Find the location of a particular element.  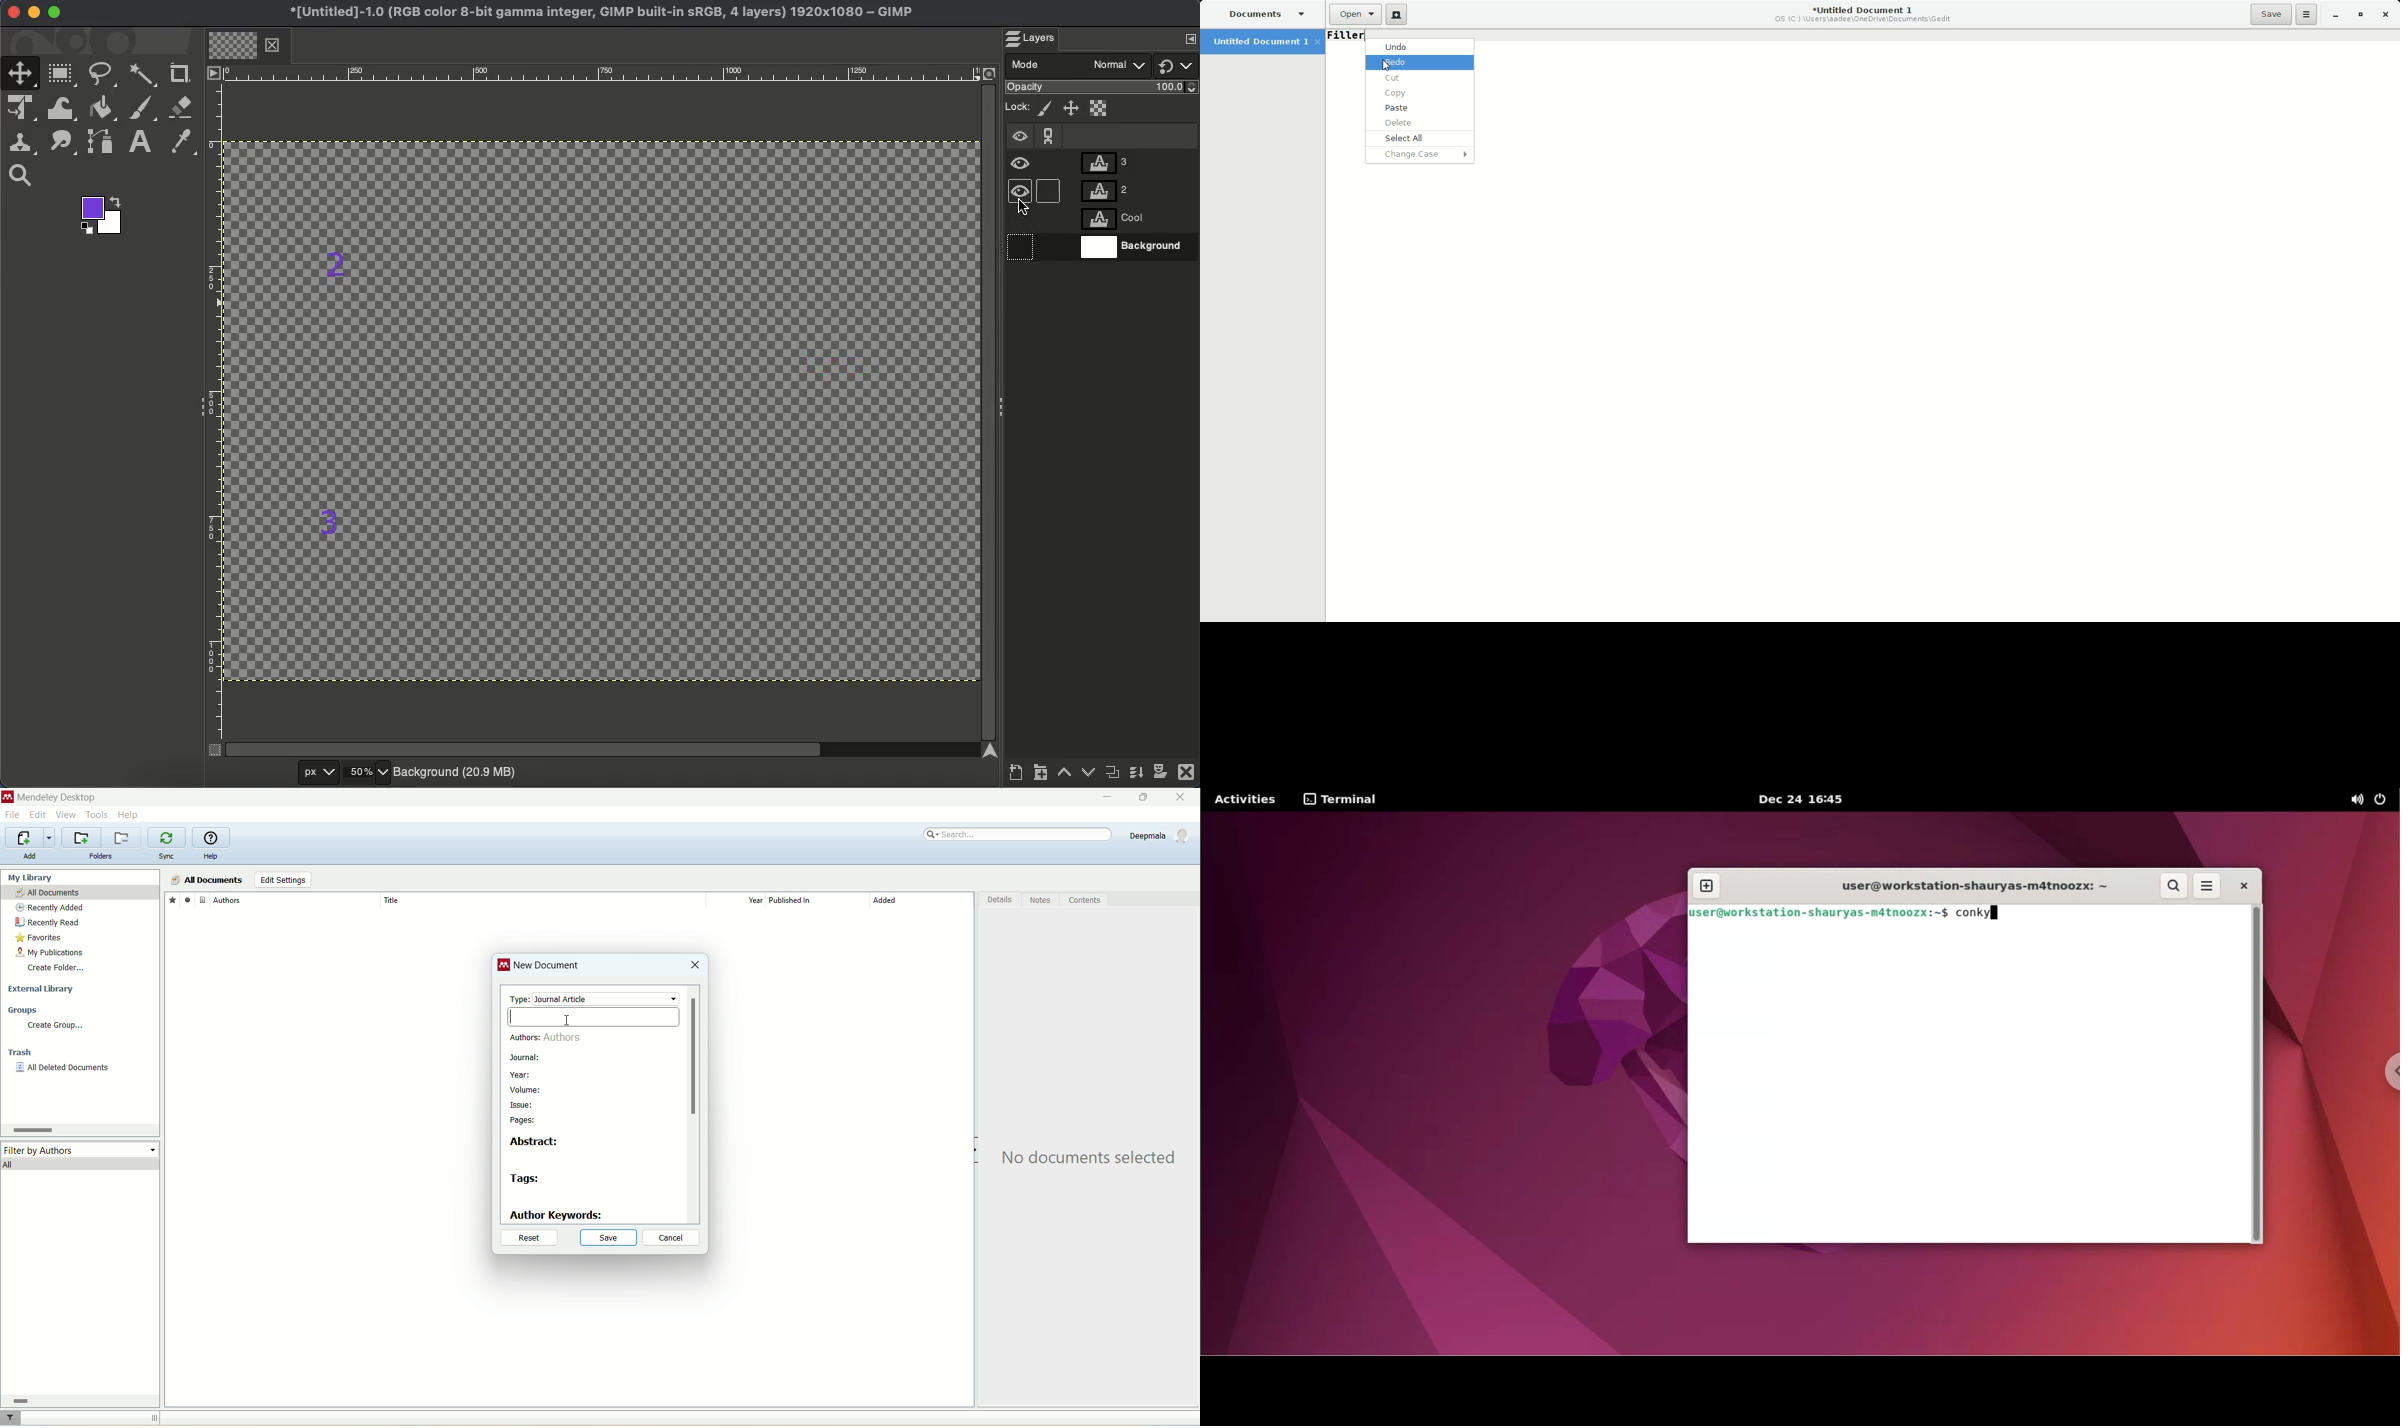

create group is located at coordinates (54, 1026).